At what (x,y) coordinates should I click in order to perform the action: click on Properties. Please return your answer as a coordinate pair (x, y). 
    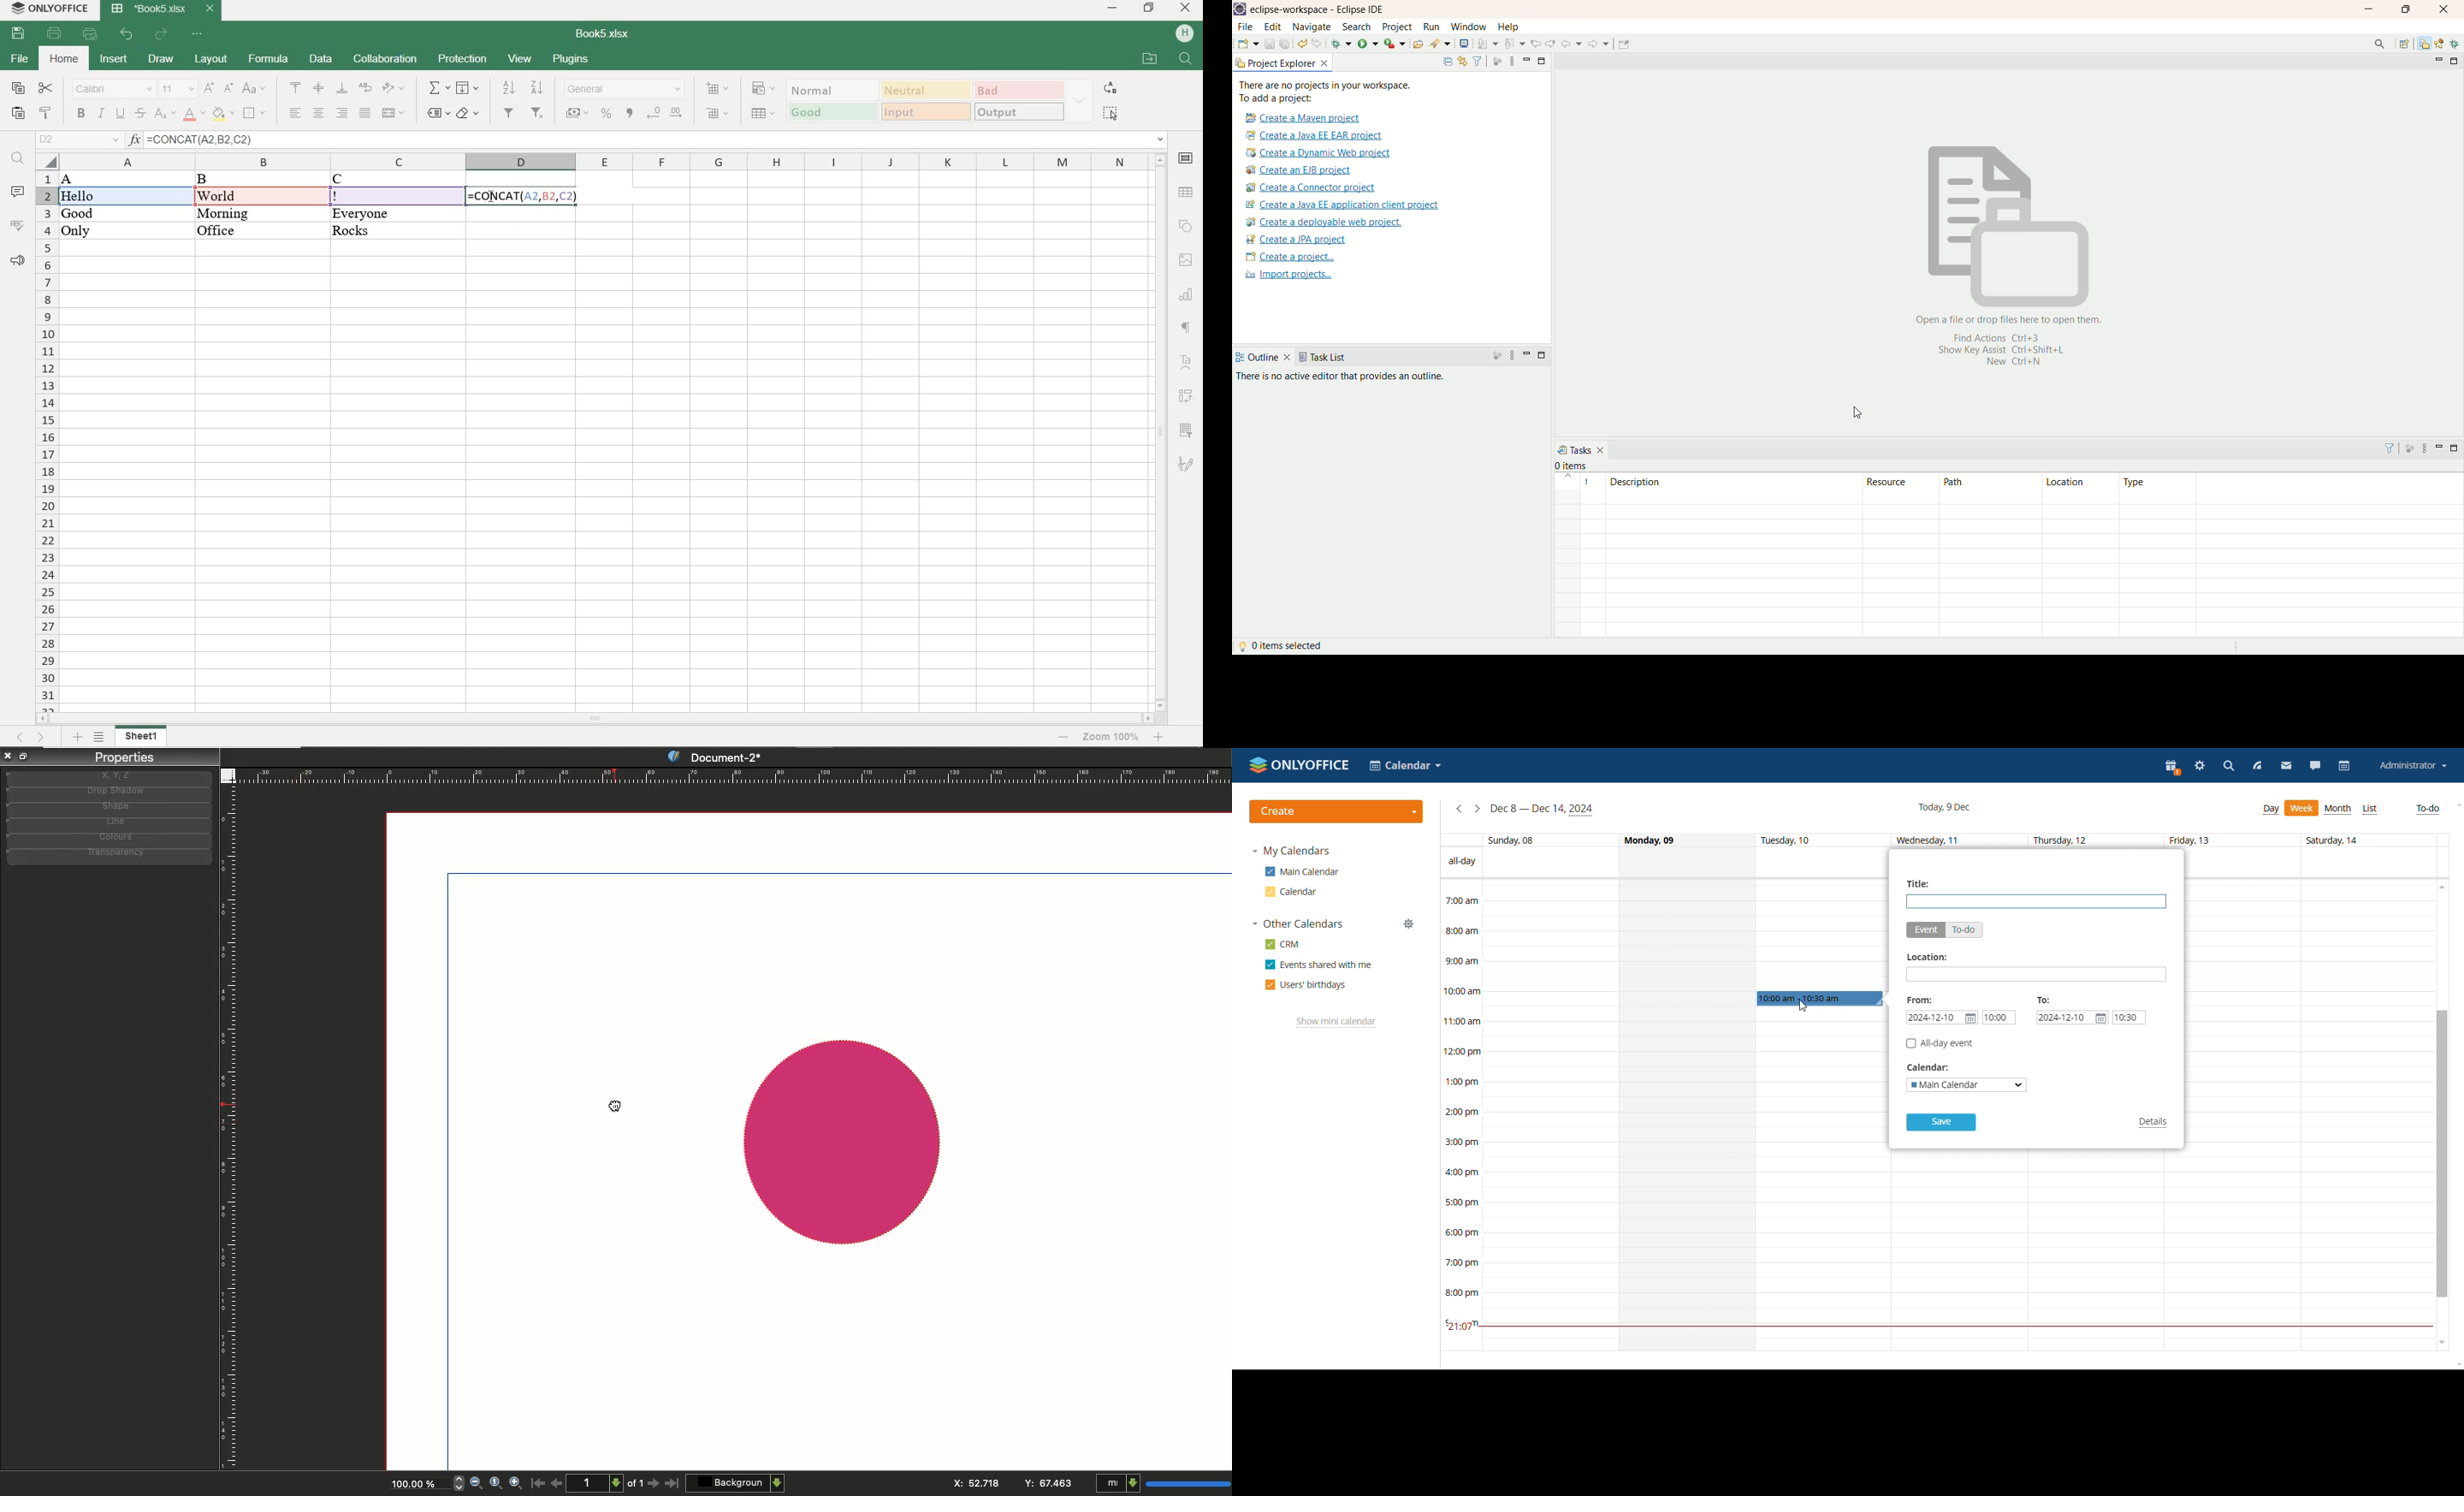
    Looking at the image, I should click on (123, 757).